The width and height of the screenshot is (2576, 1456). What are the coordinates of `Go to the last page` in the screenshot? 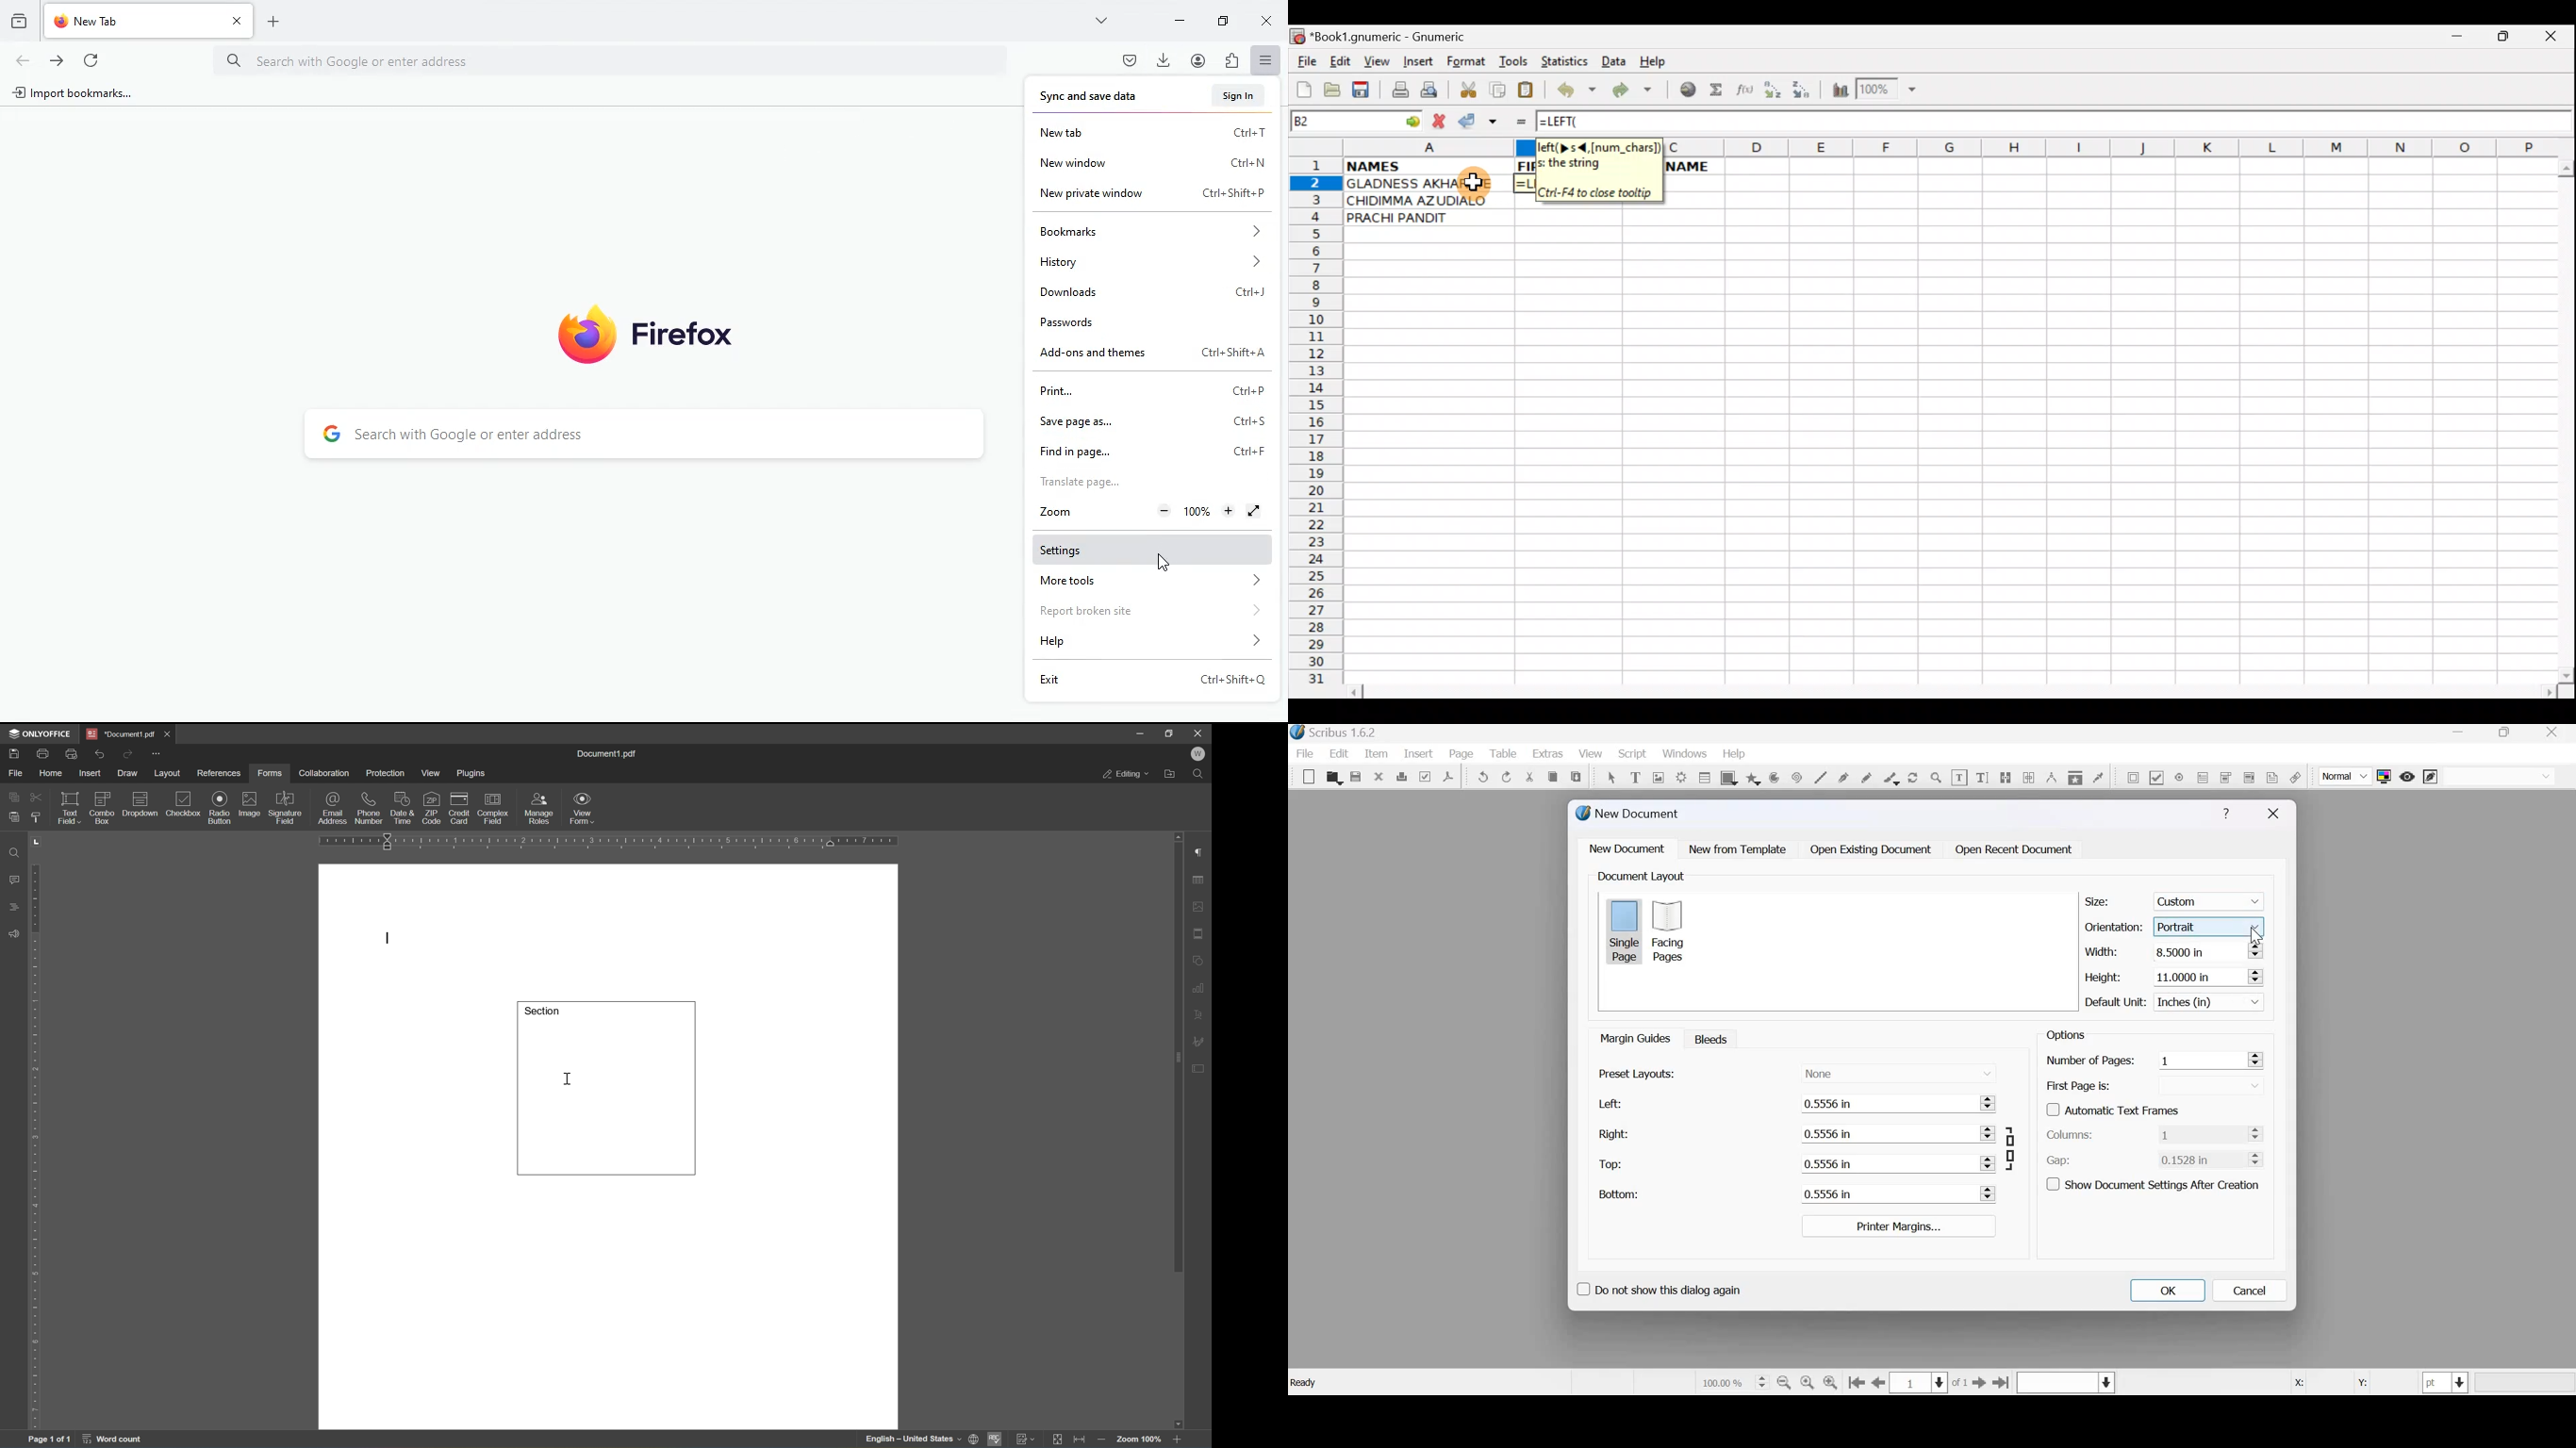 It's located at (2002, 1383).